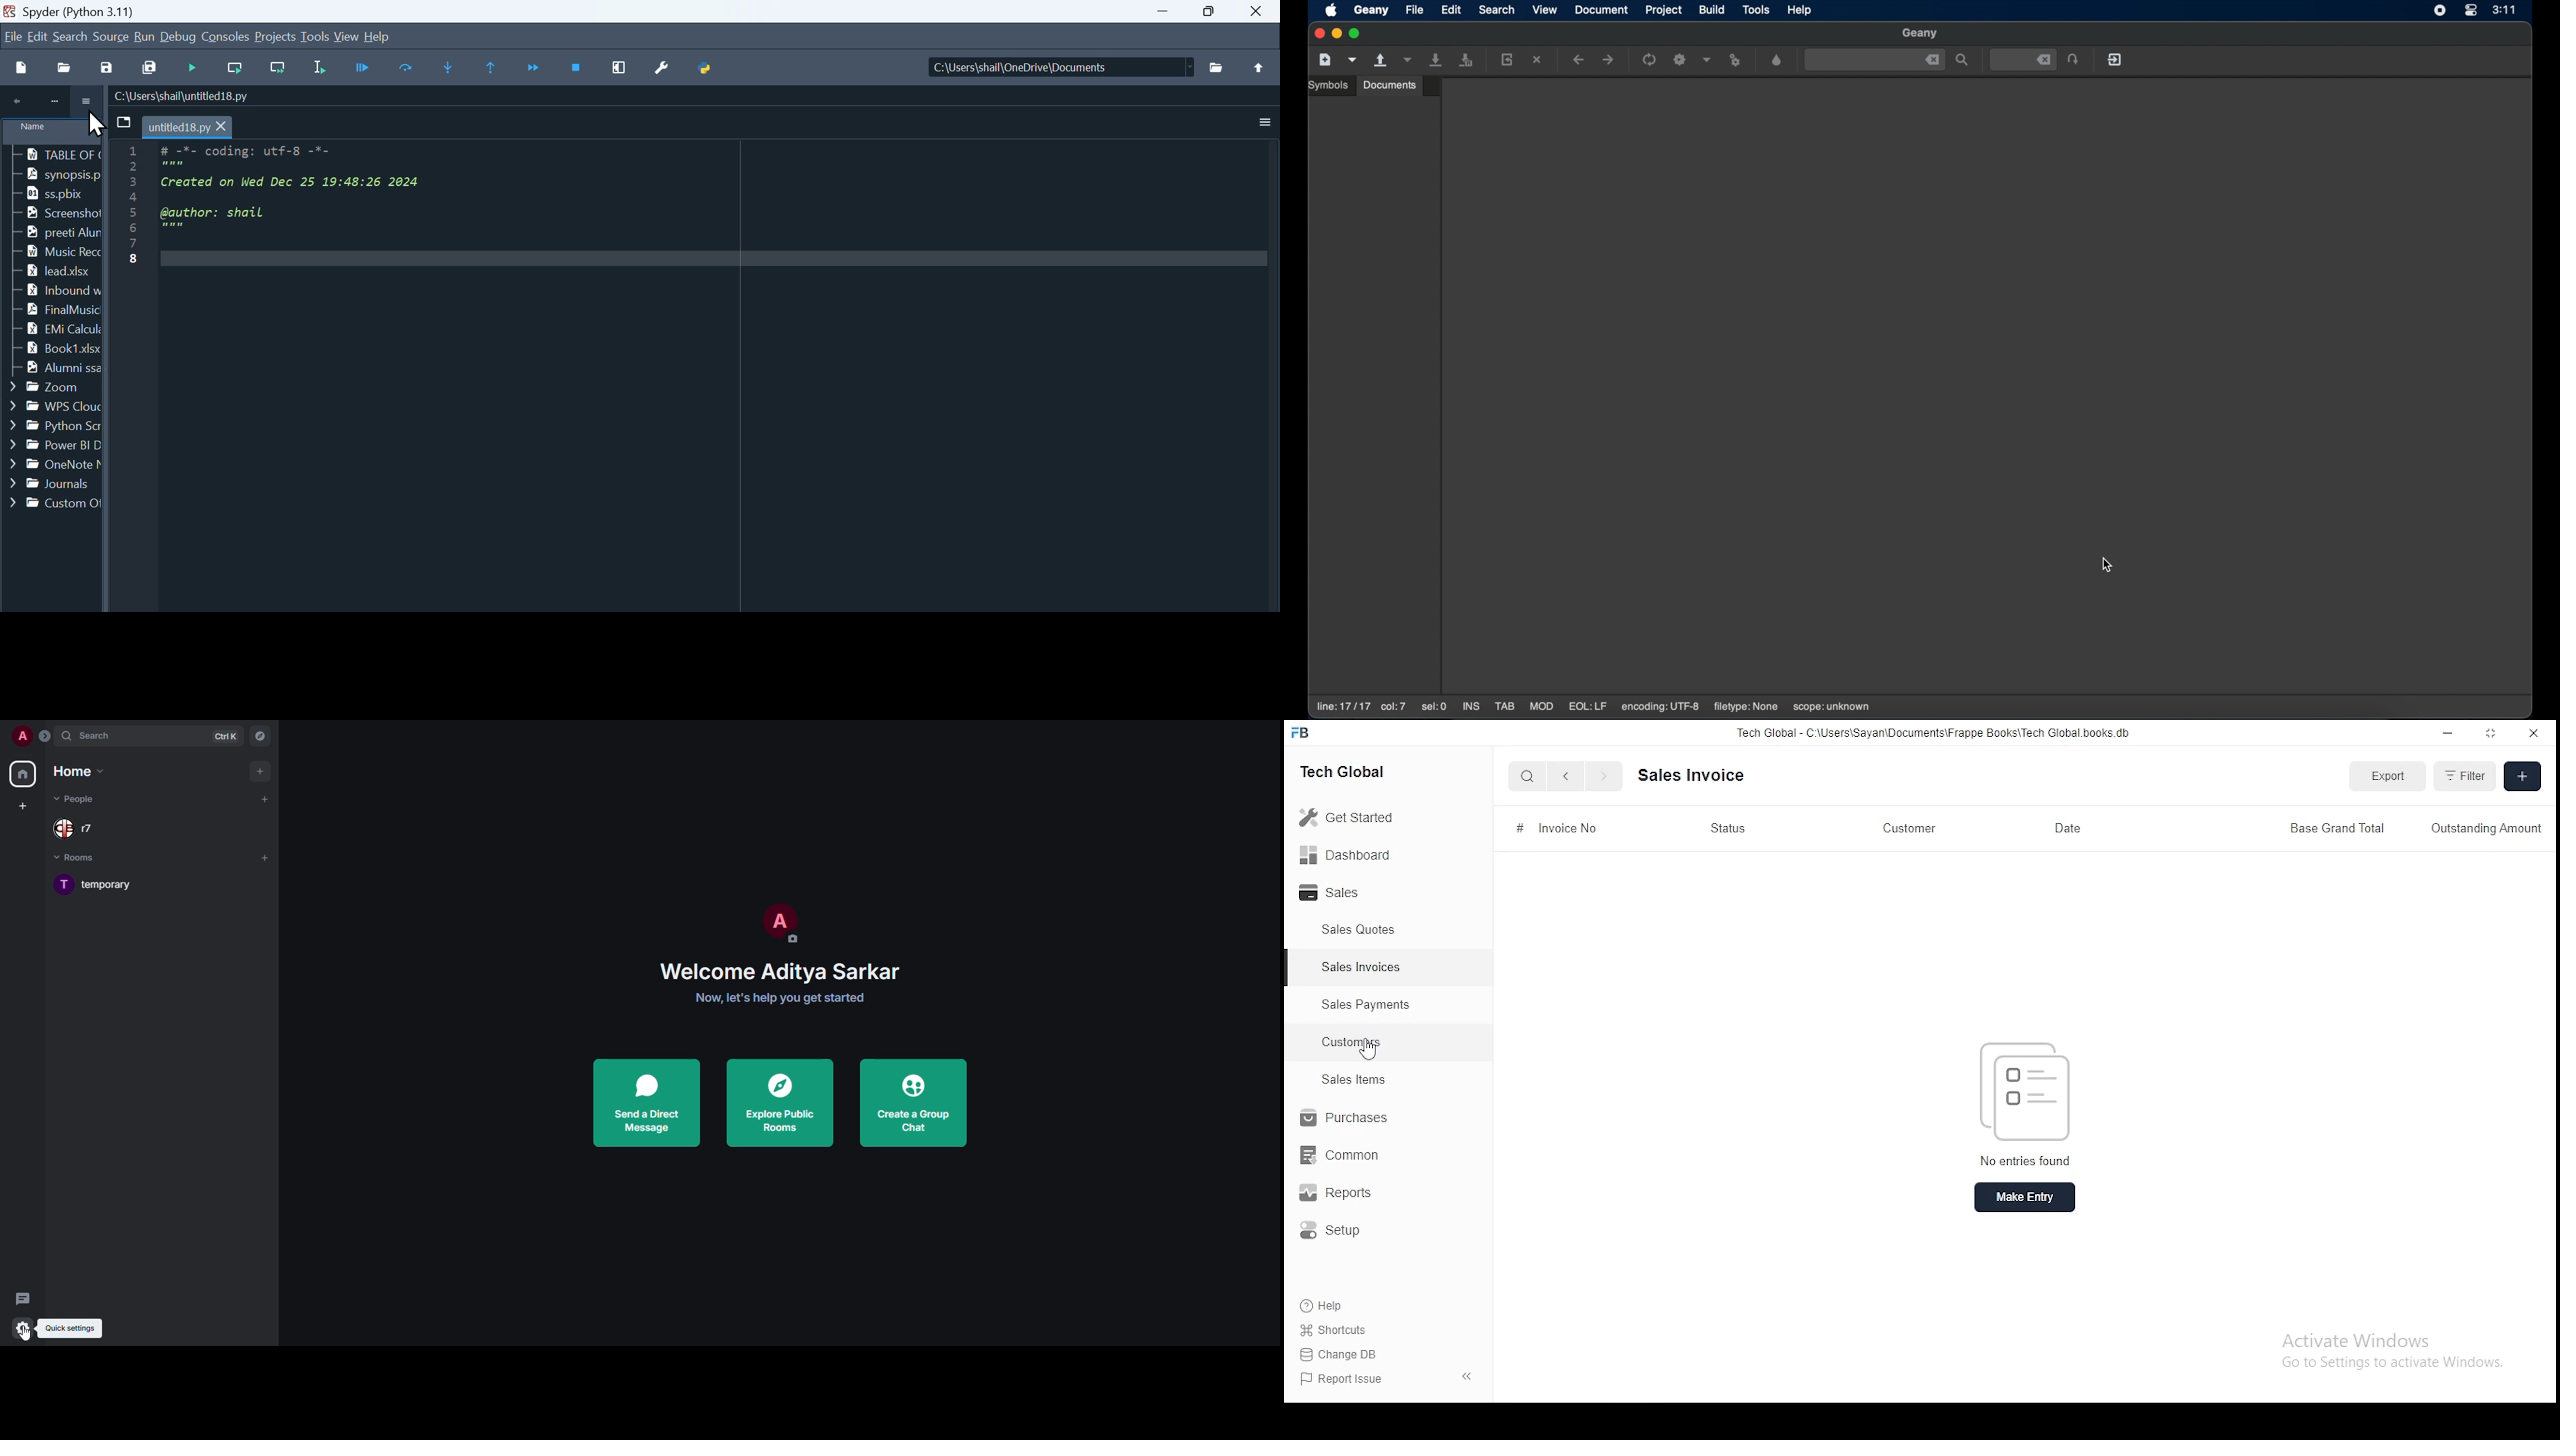  I want to click on dashboard, so click(1346, 853).